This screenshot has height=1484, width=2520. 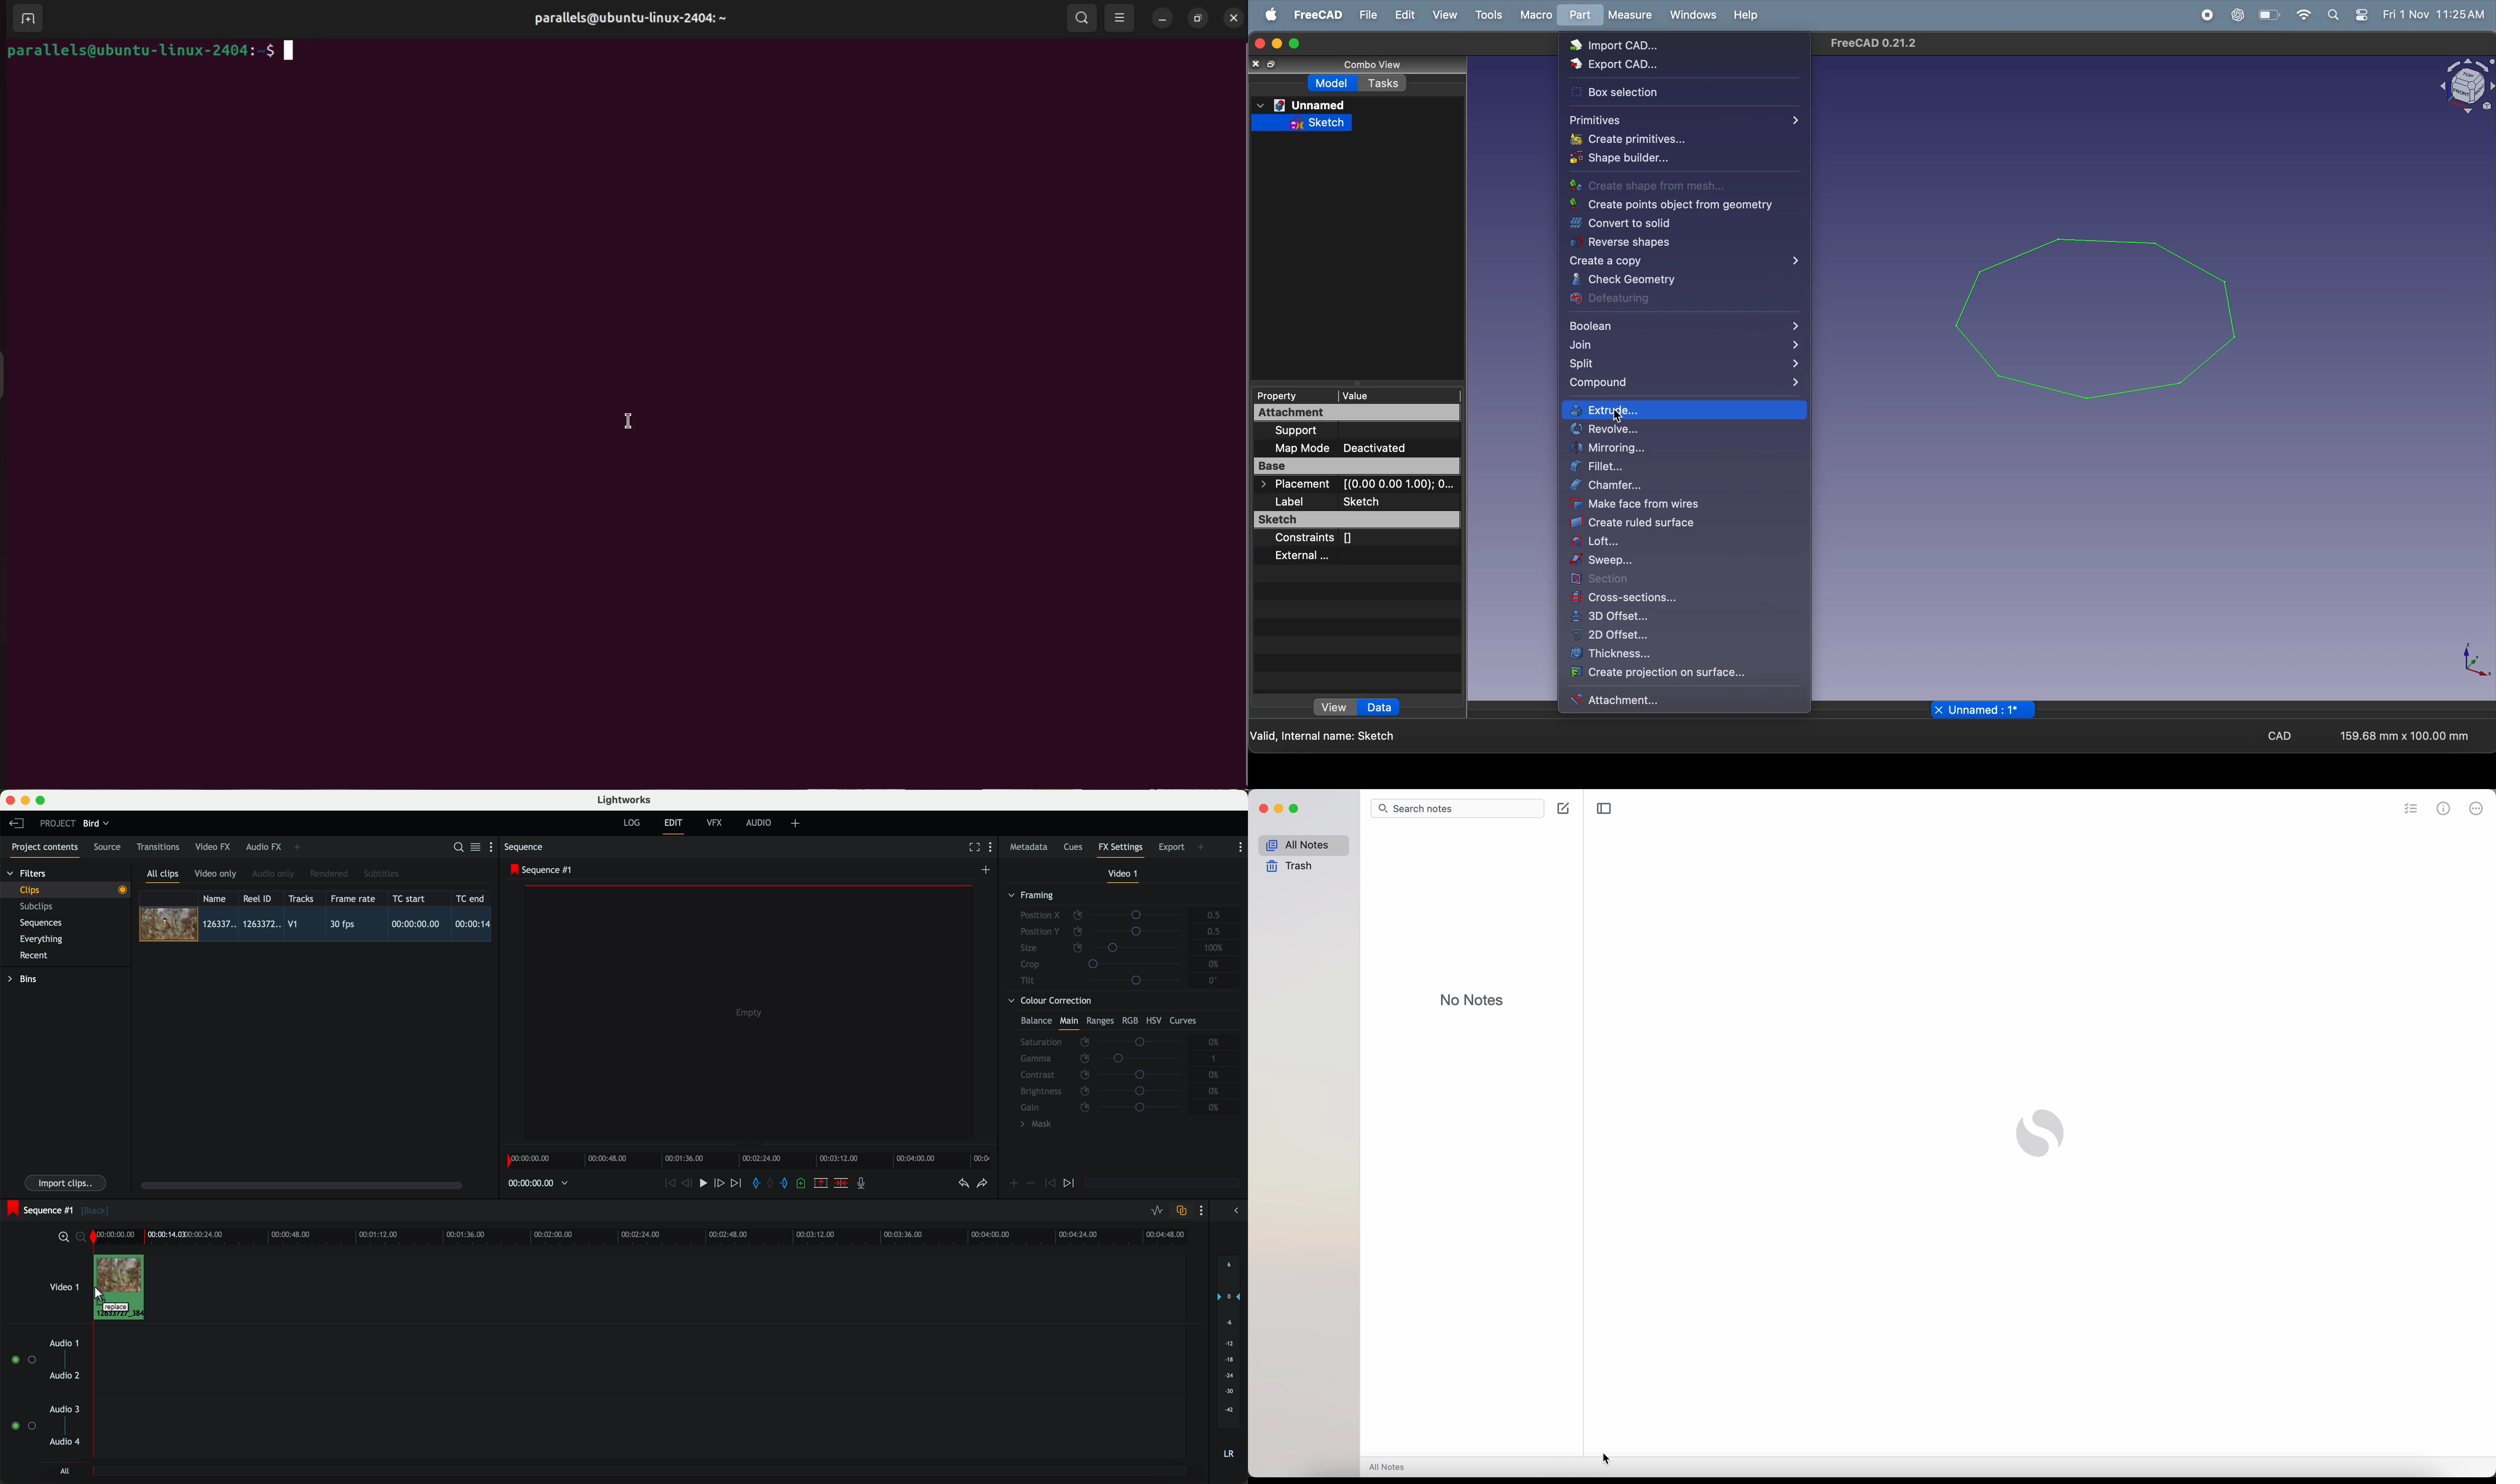 What do you see at coordinates (1348, 414) in the screenshot?
I see `attachment` at bounding box center [1348, 414].